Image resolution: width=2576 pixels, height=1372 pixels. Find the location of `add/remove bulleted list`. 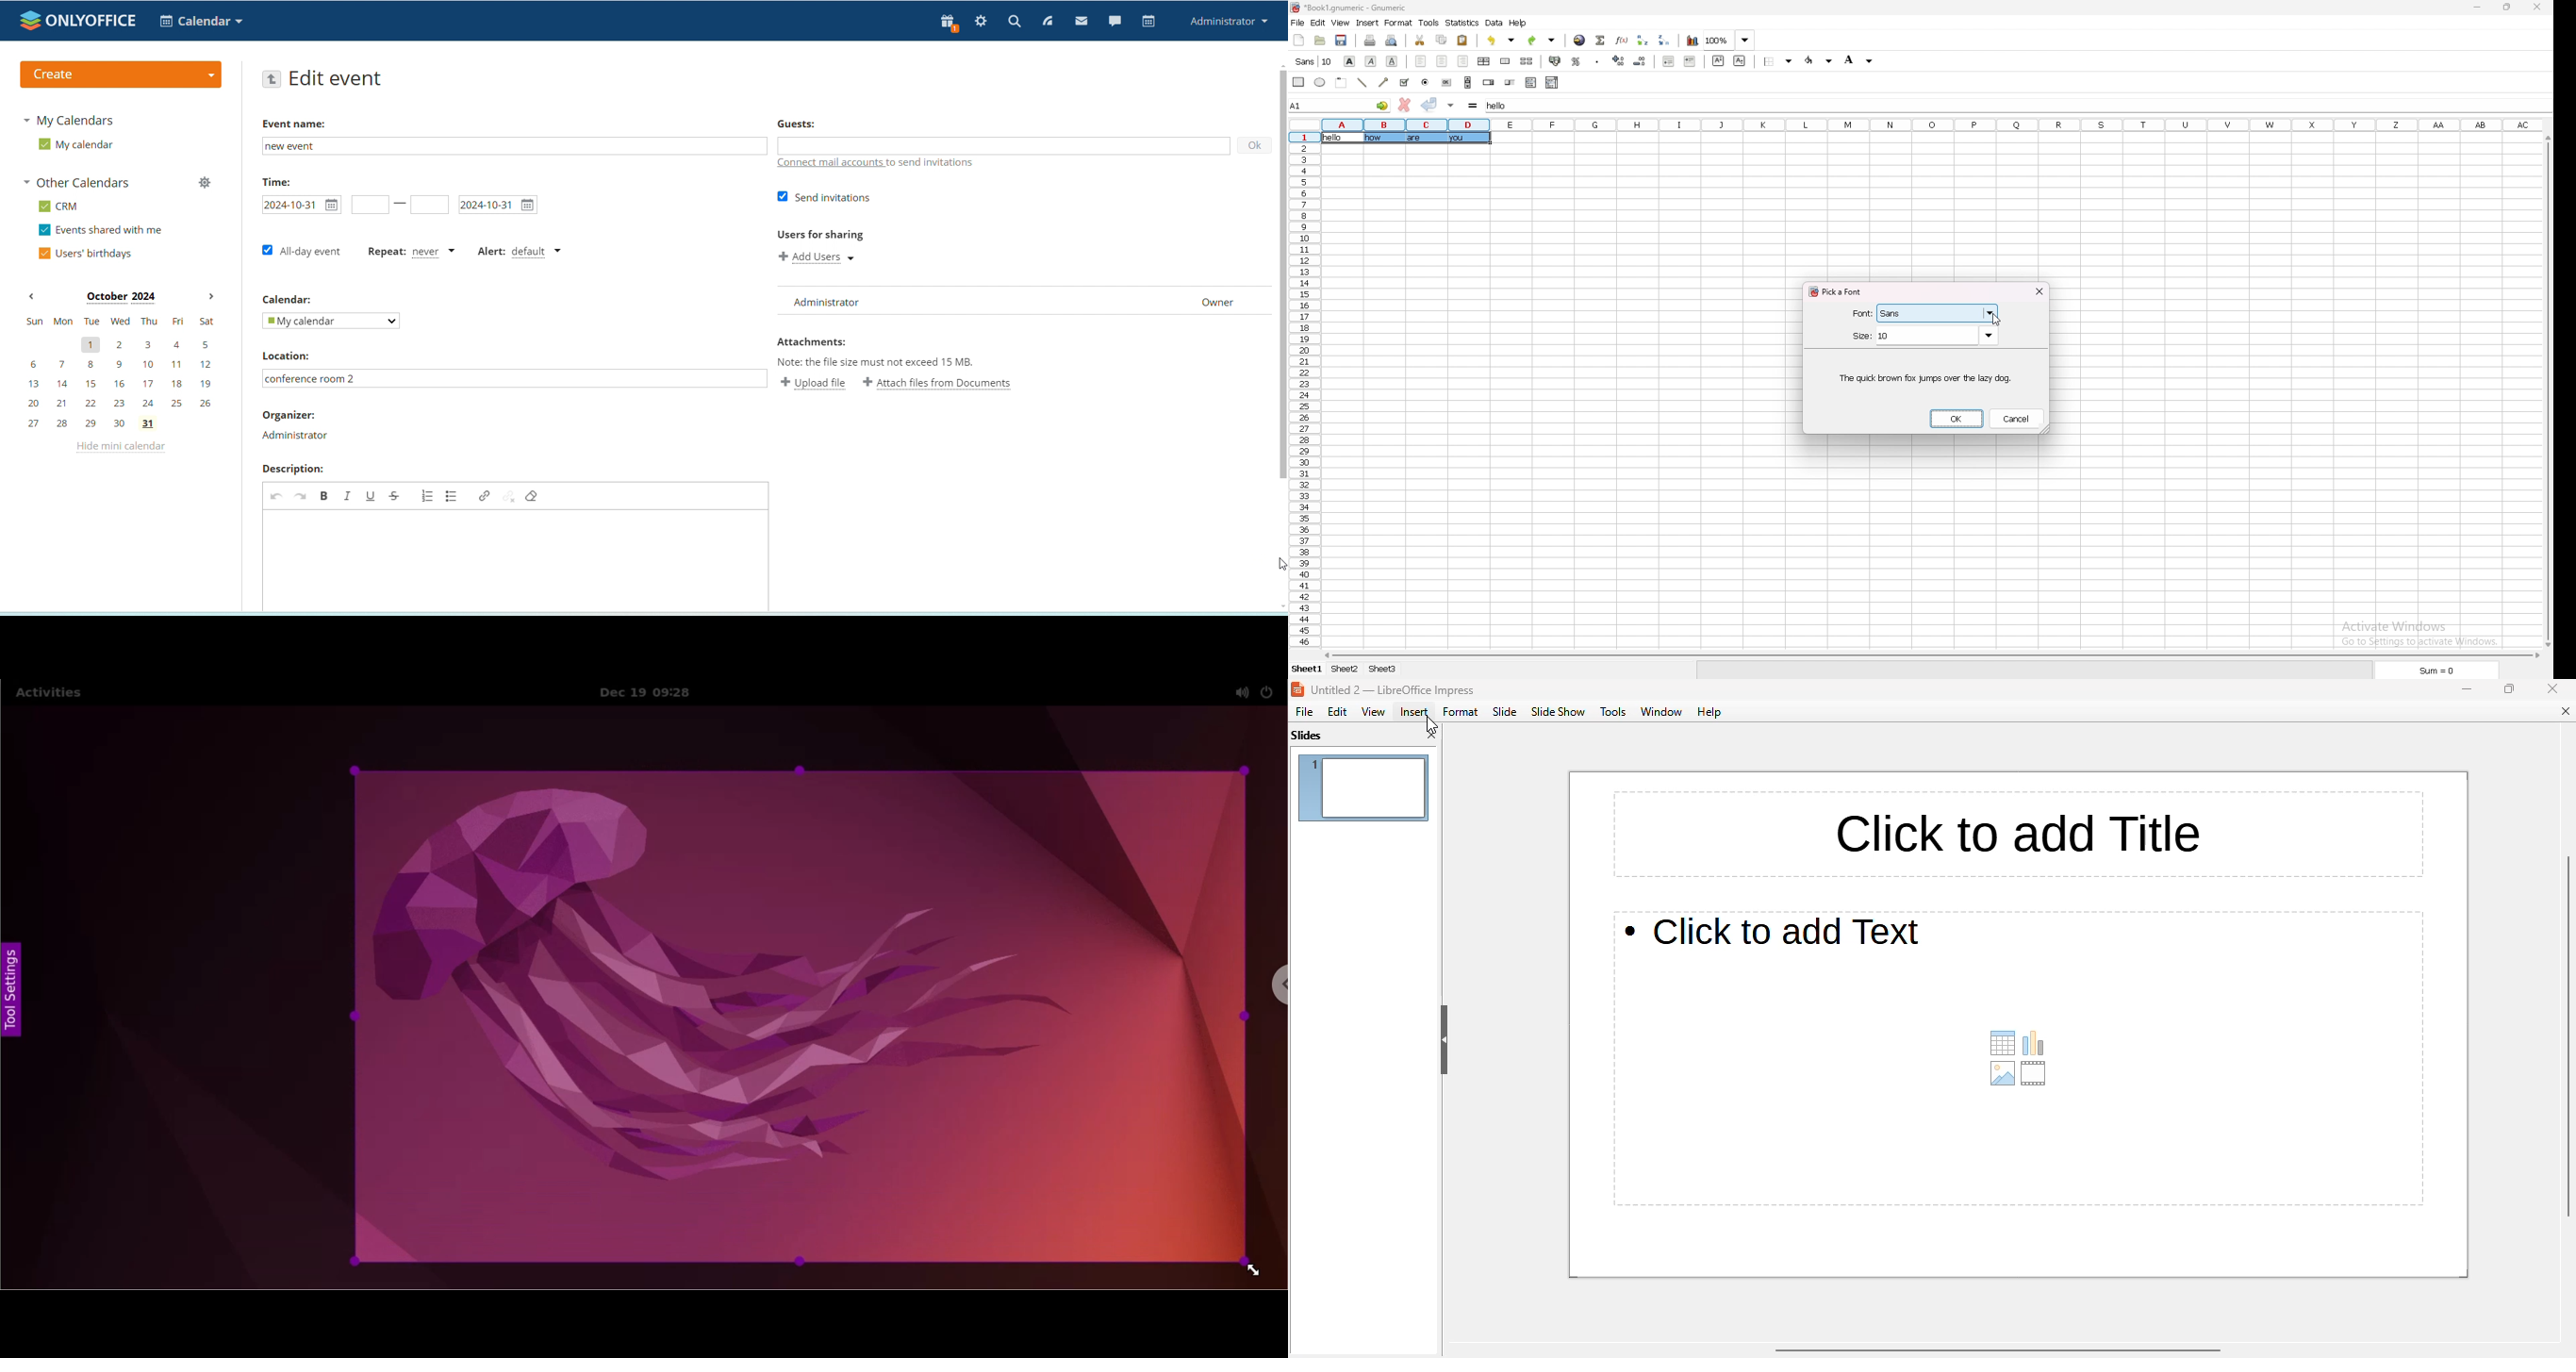

add/remove bulleted list is located at coordinates (453, 495).